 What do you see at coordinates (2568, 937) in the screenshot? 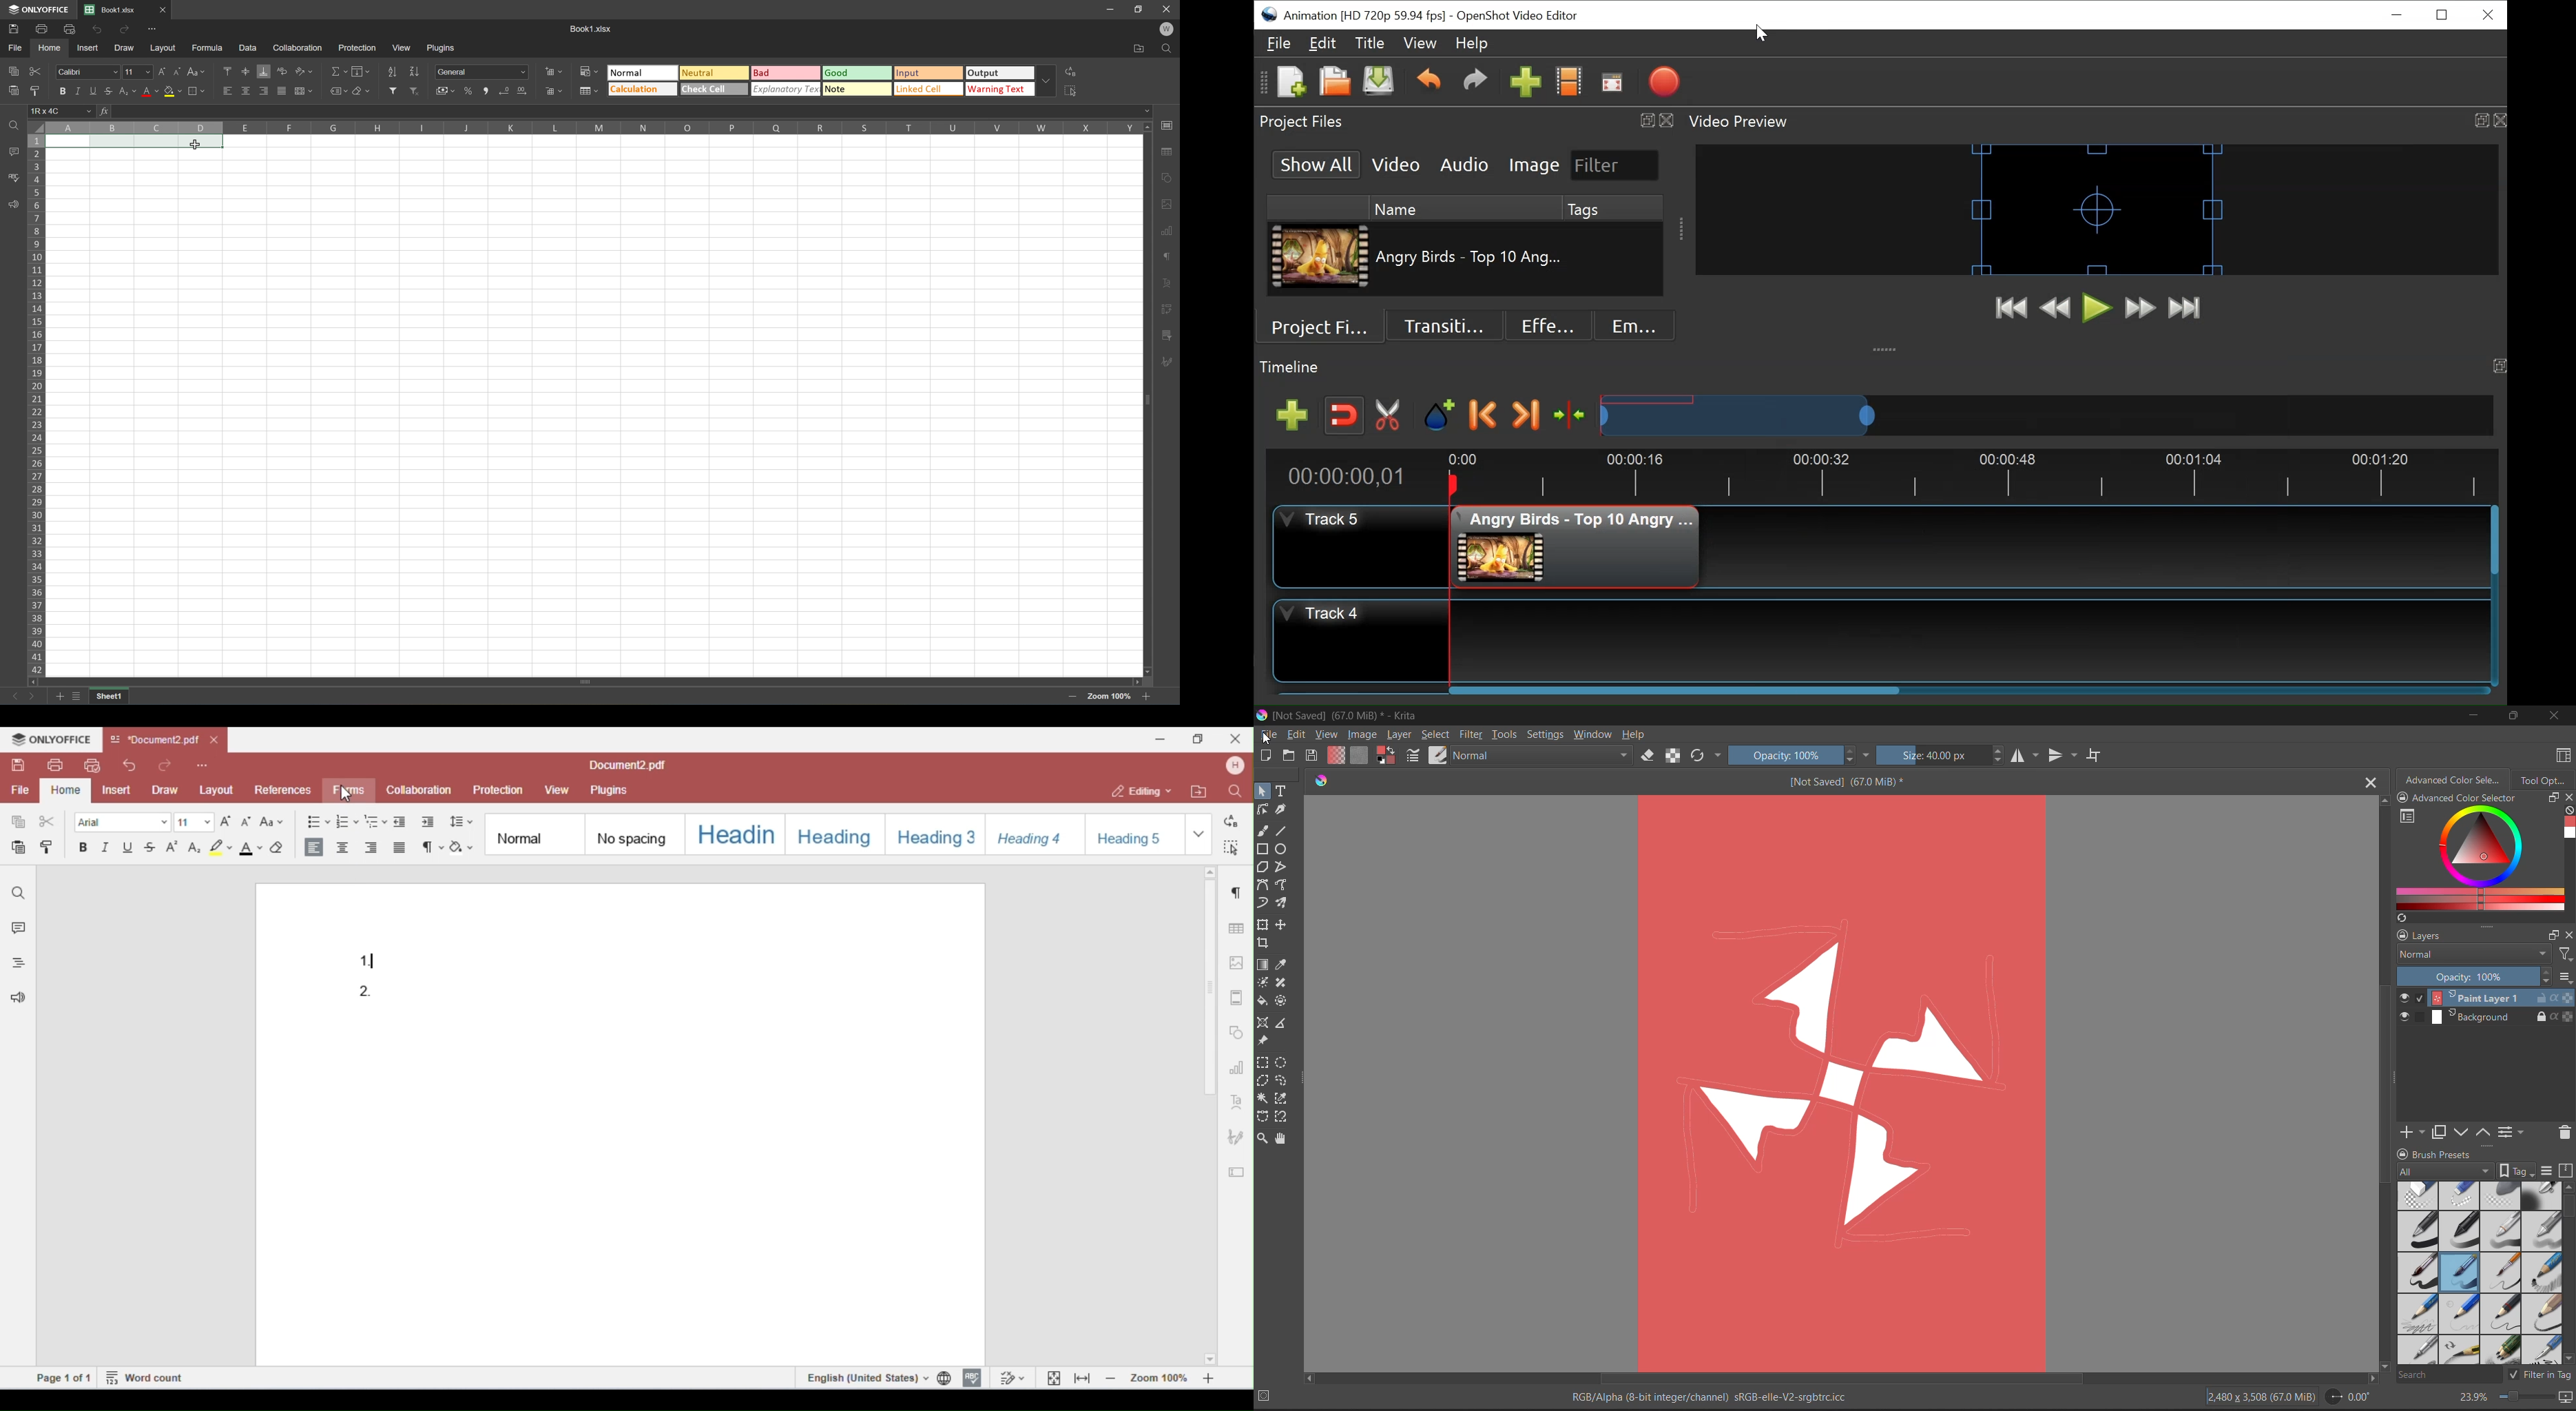
I see `close` at bounding box center [2568, 937].